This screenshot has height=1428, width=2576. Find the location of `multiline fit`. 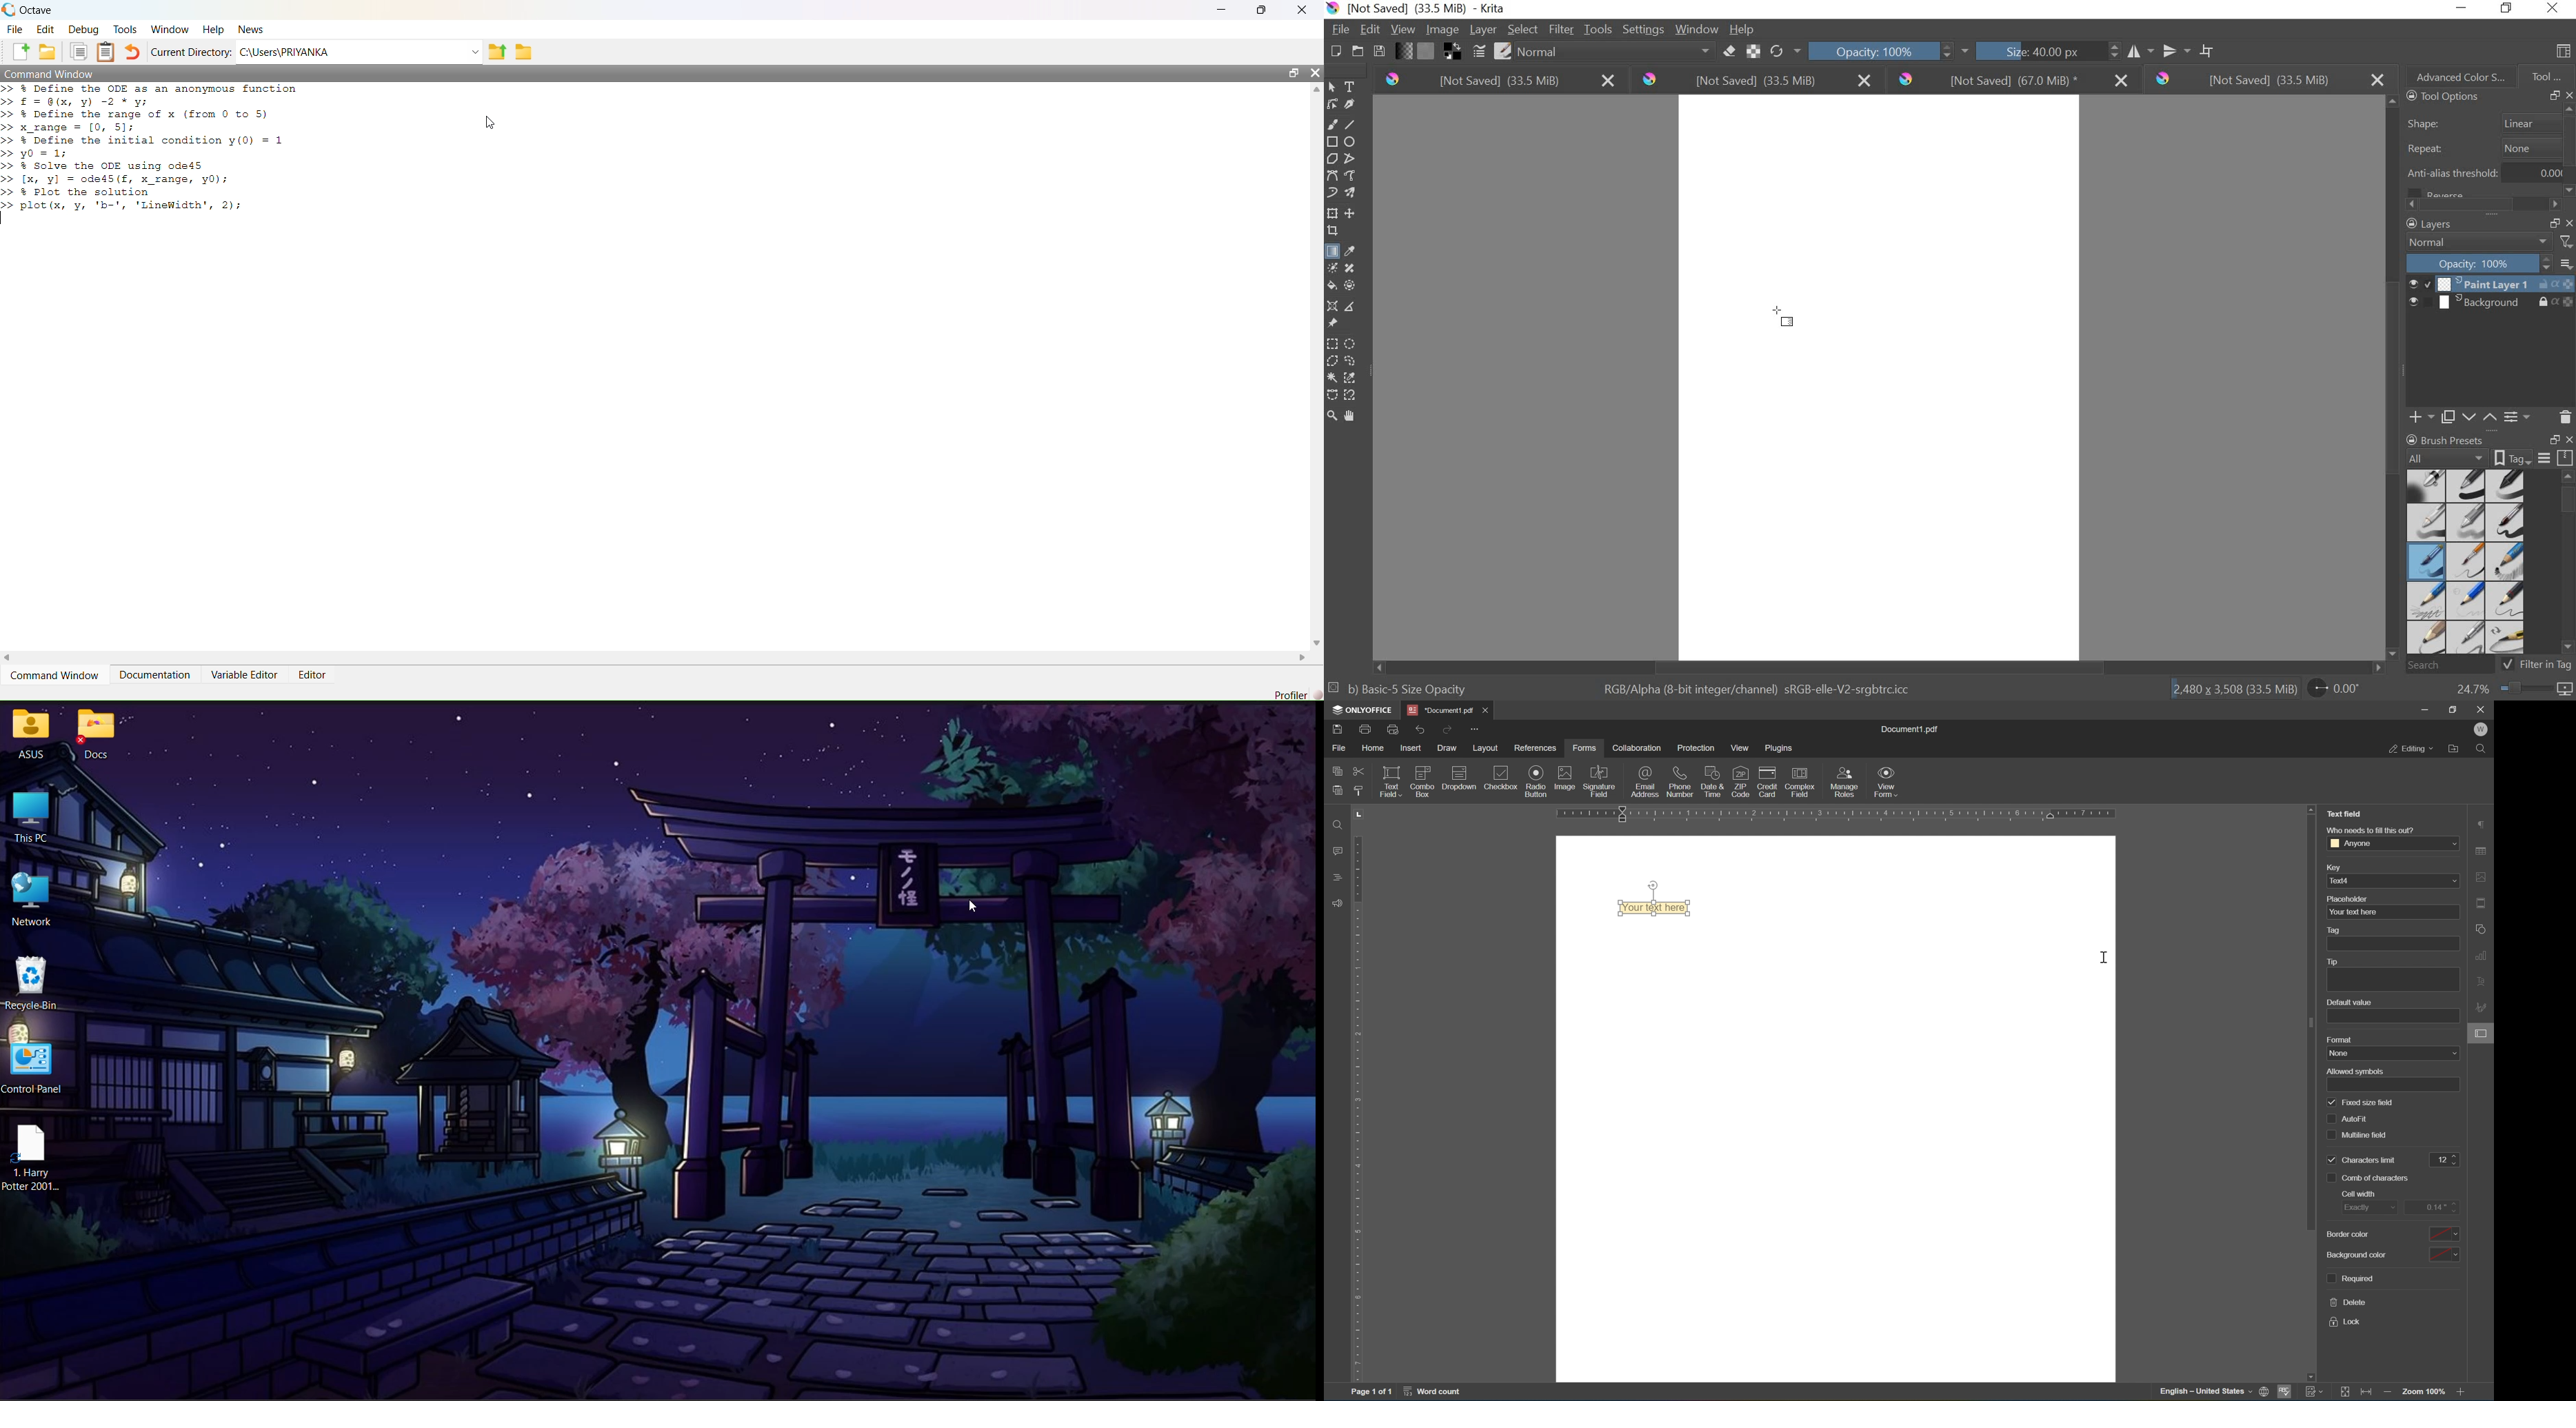

multiline fit is located at coordinates (2373, 1135).